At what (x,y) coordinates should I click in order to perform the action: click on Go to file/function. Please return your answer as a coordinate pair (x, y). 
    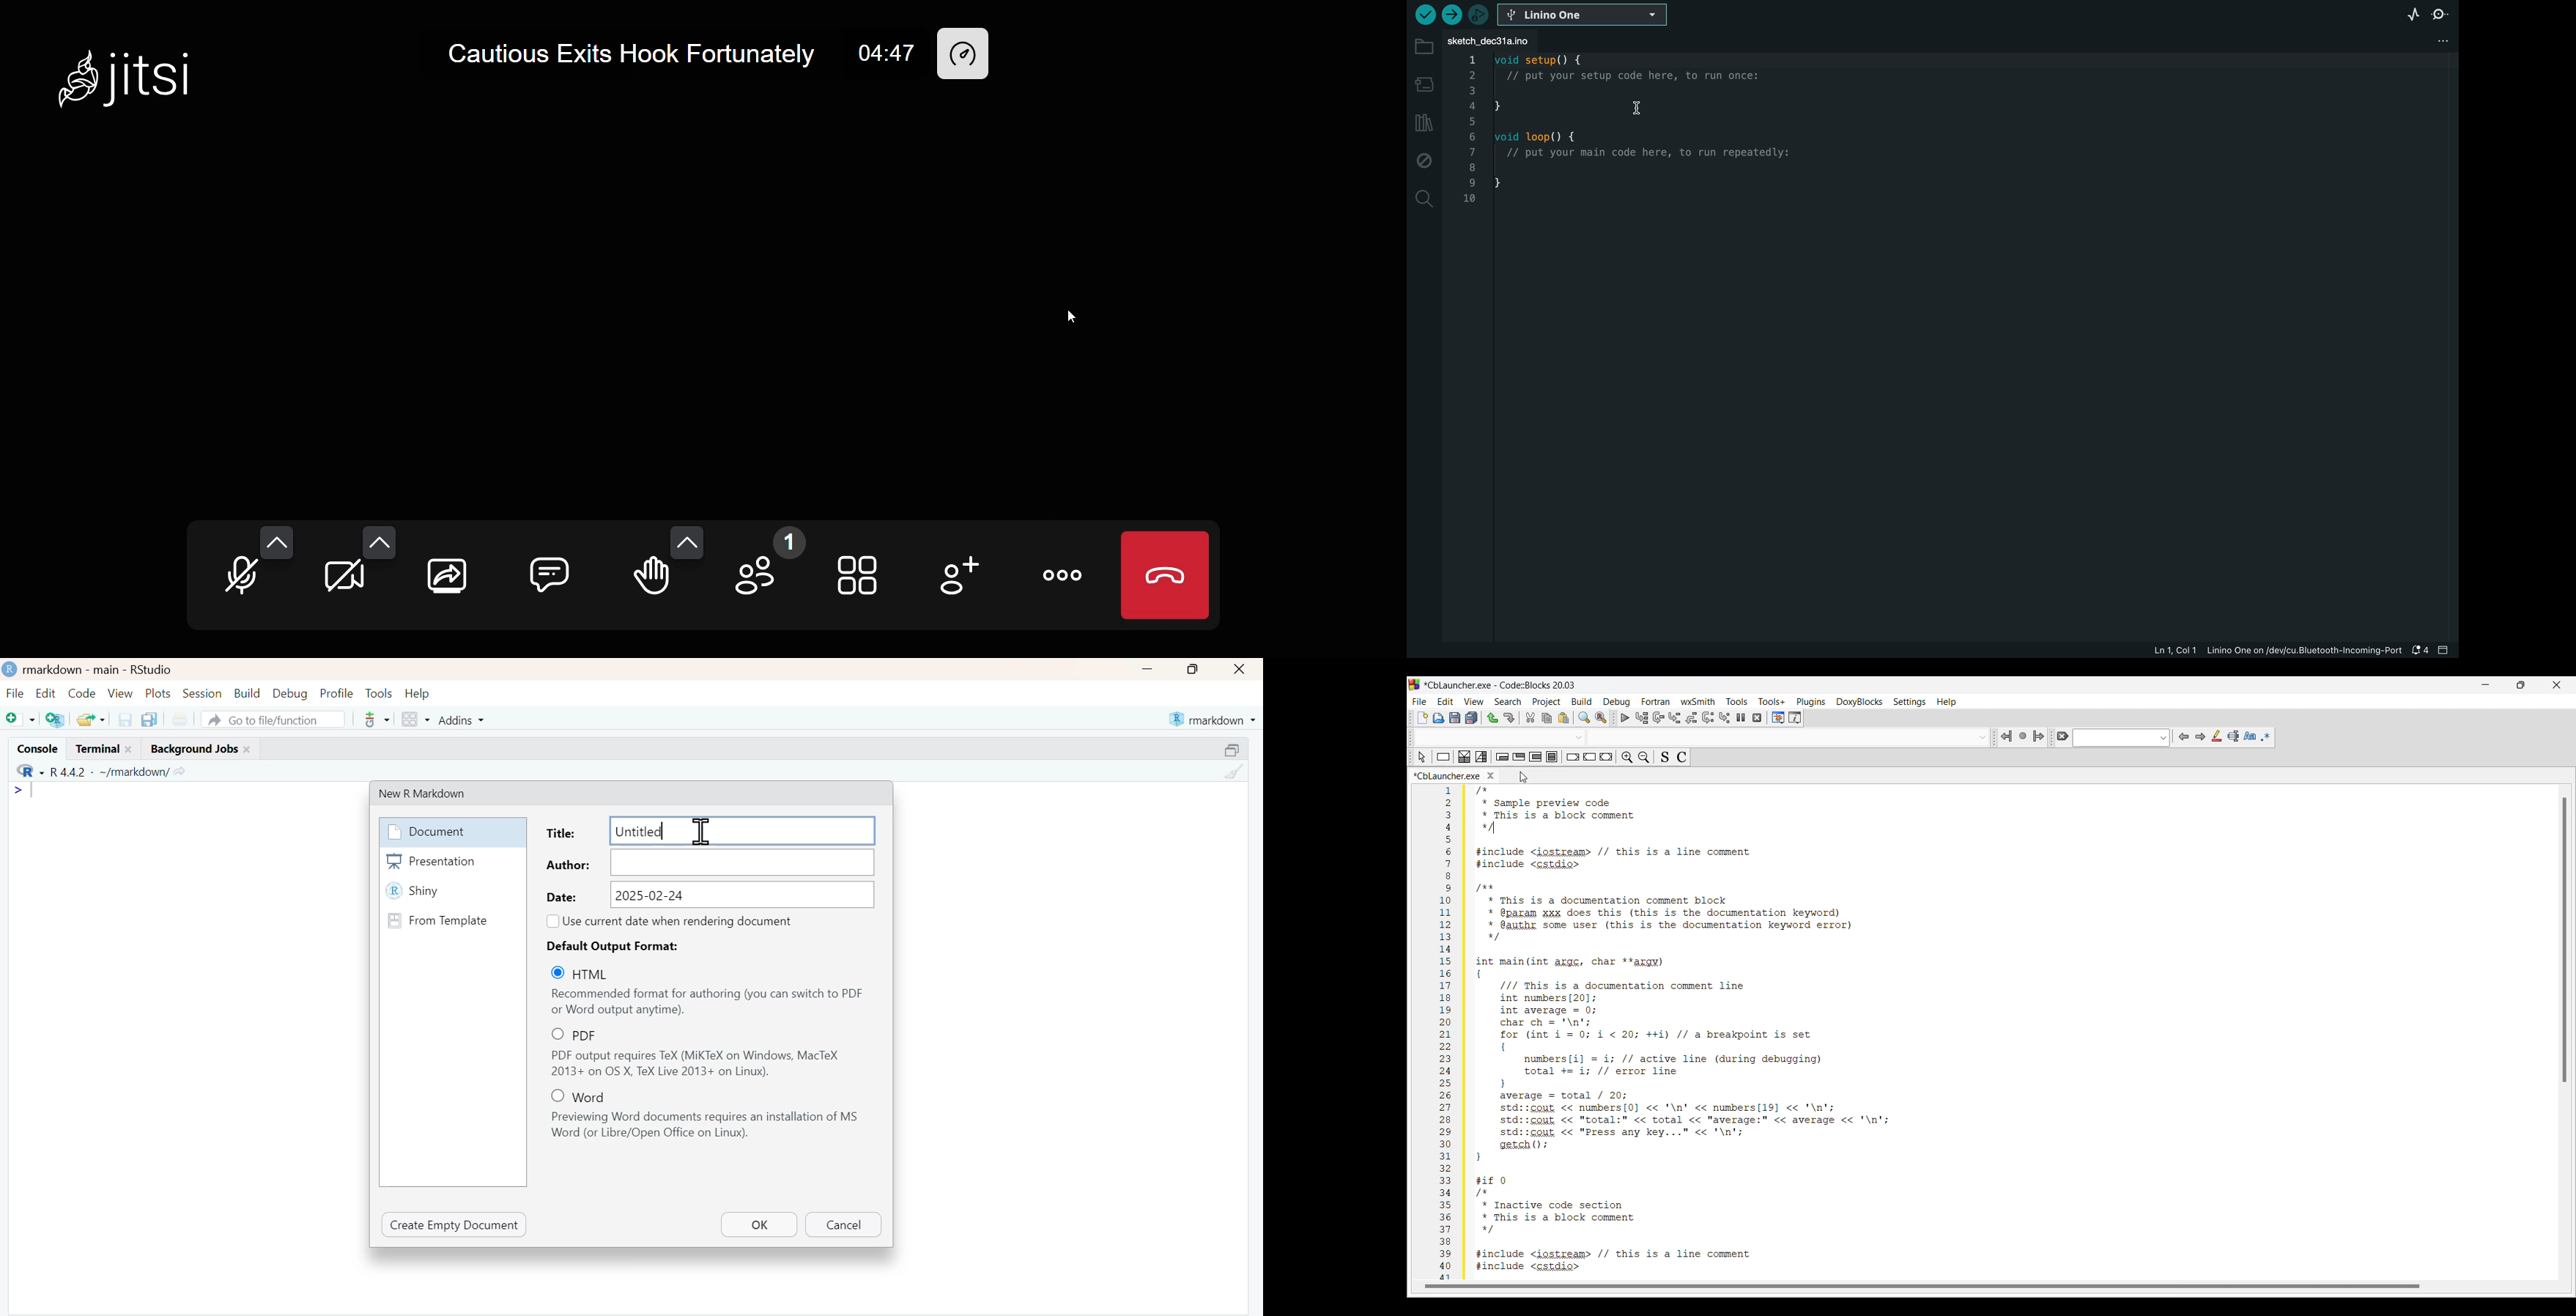
    Looking at the image, I should click on (273, 719).